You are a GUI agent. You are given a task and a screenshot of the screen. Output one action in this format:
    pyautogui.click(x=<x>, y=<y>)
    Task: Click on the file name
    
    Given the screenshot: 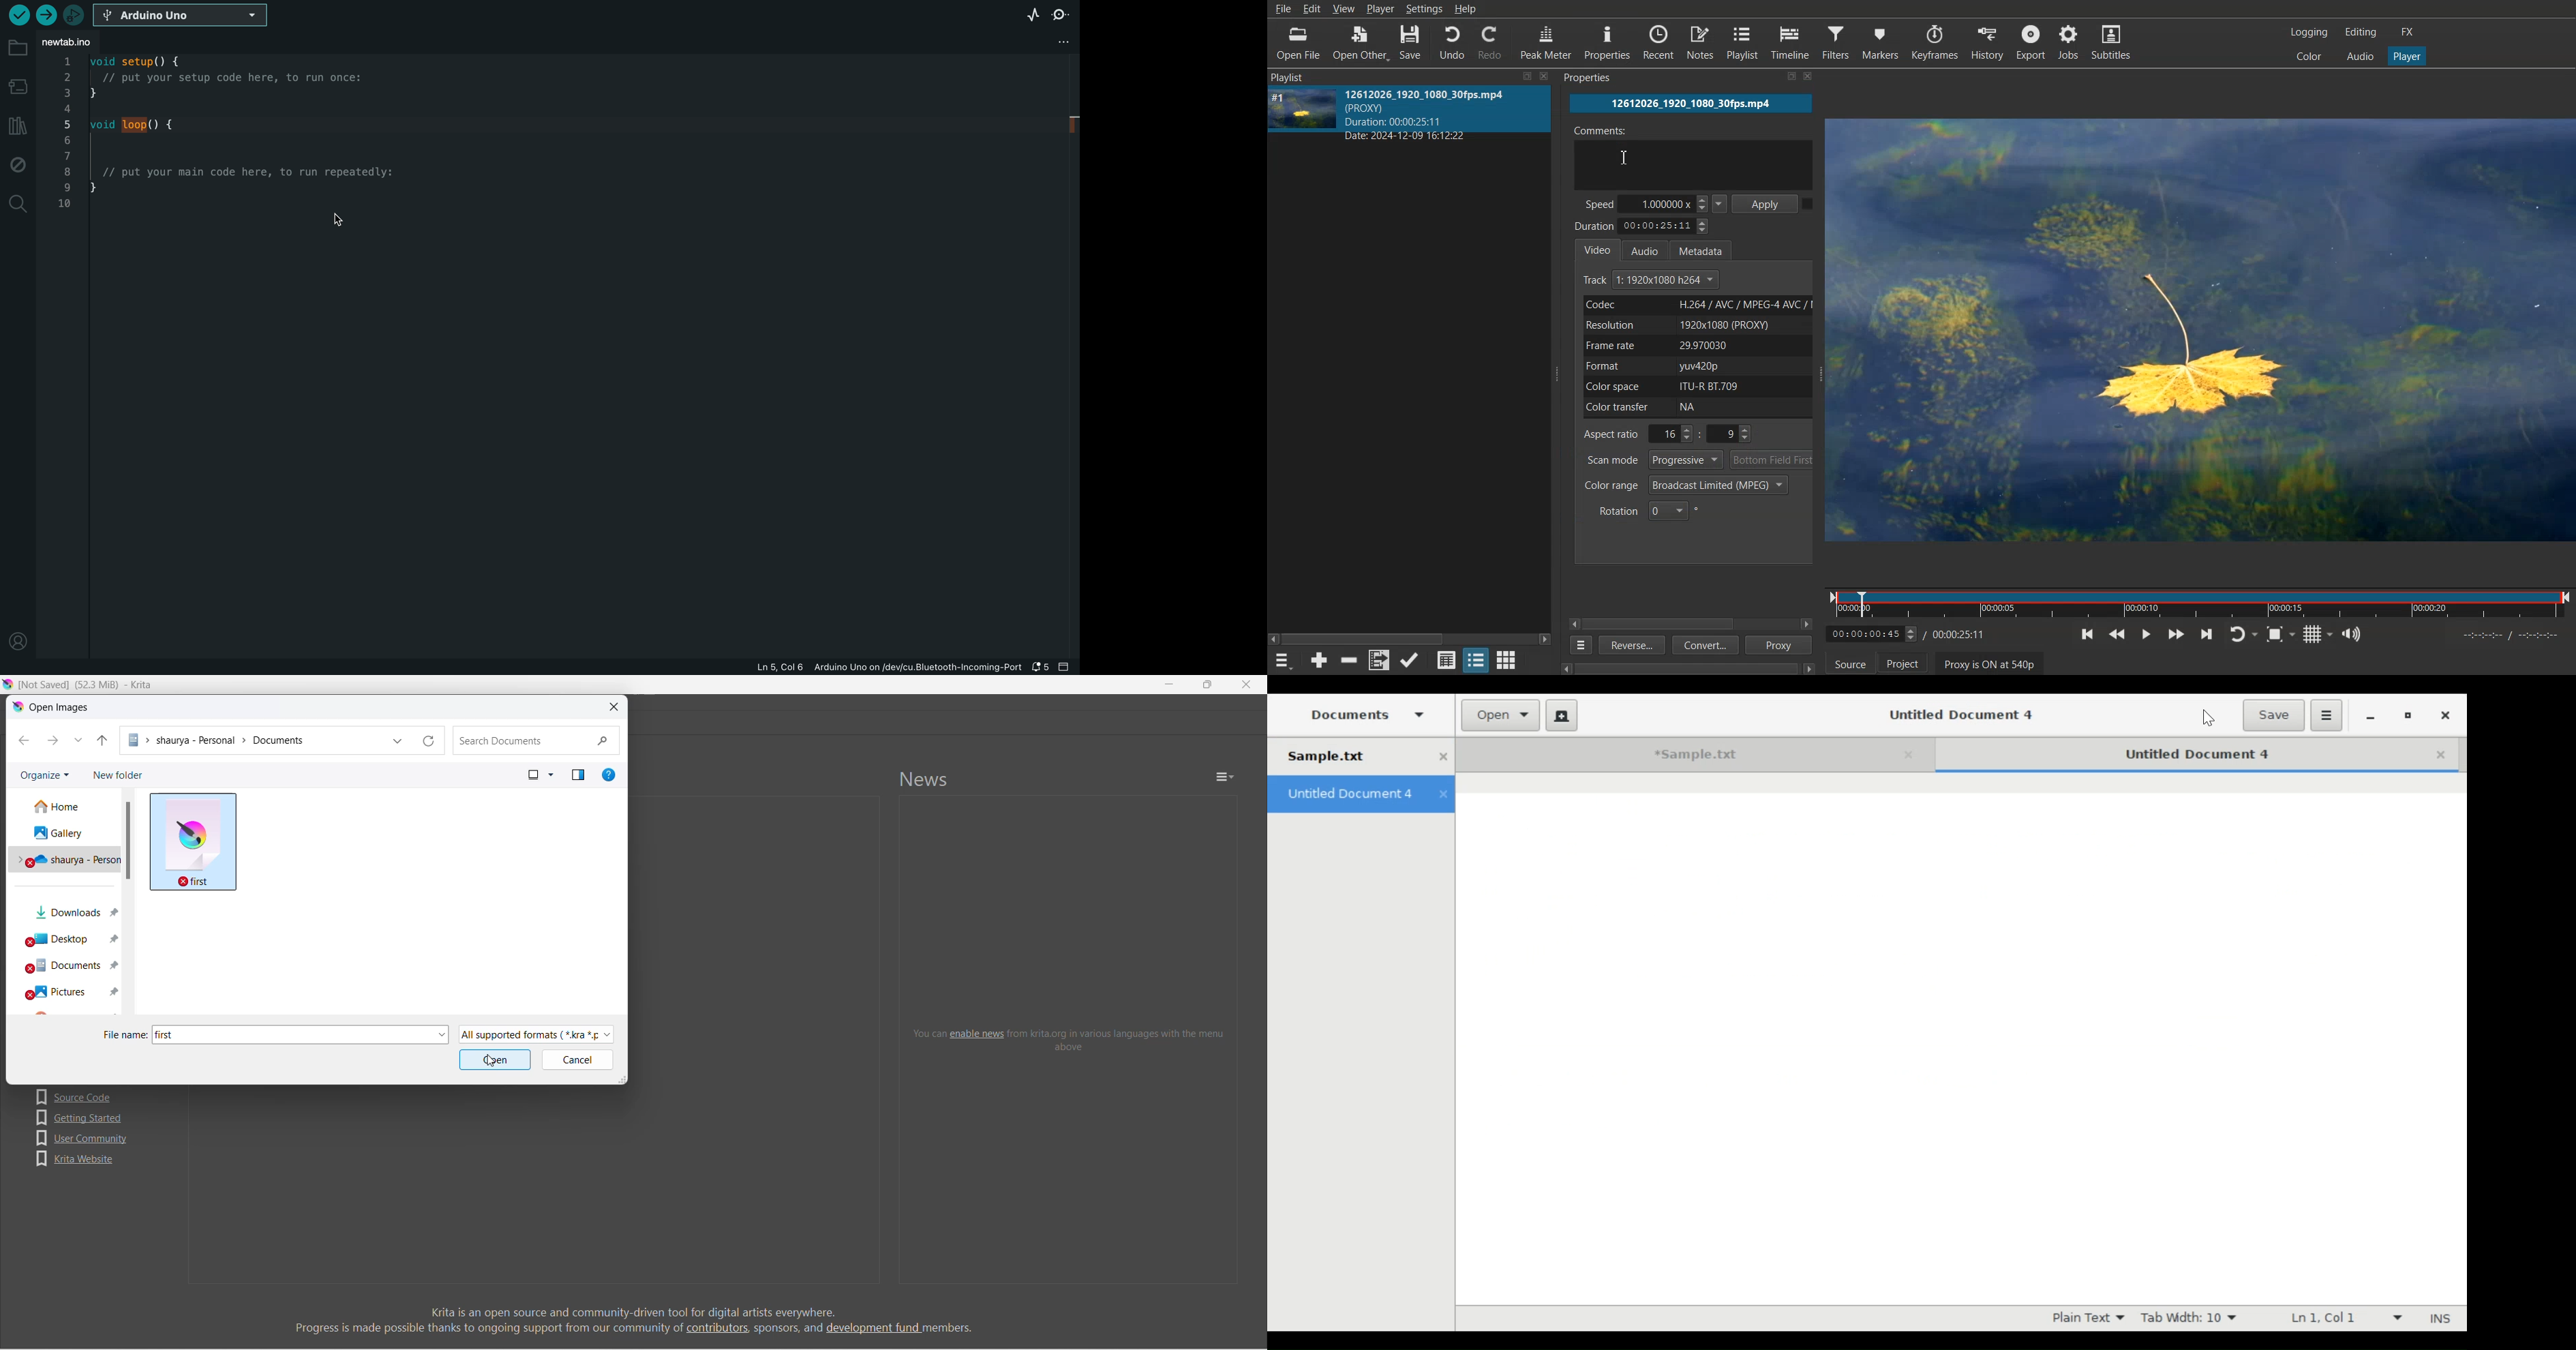 What is the action you would take?
    pyautogui.click(x=125, y=1035)
    